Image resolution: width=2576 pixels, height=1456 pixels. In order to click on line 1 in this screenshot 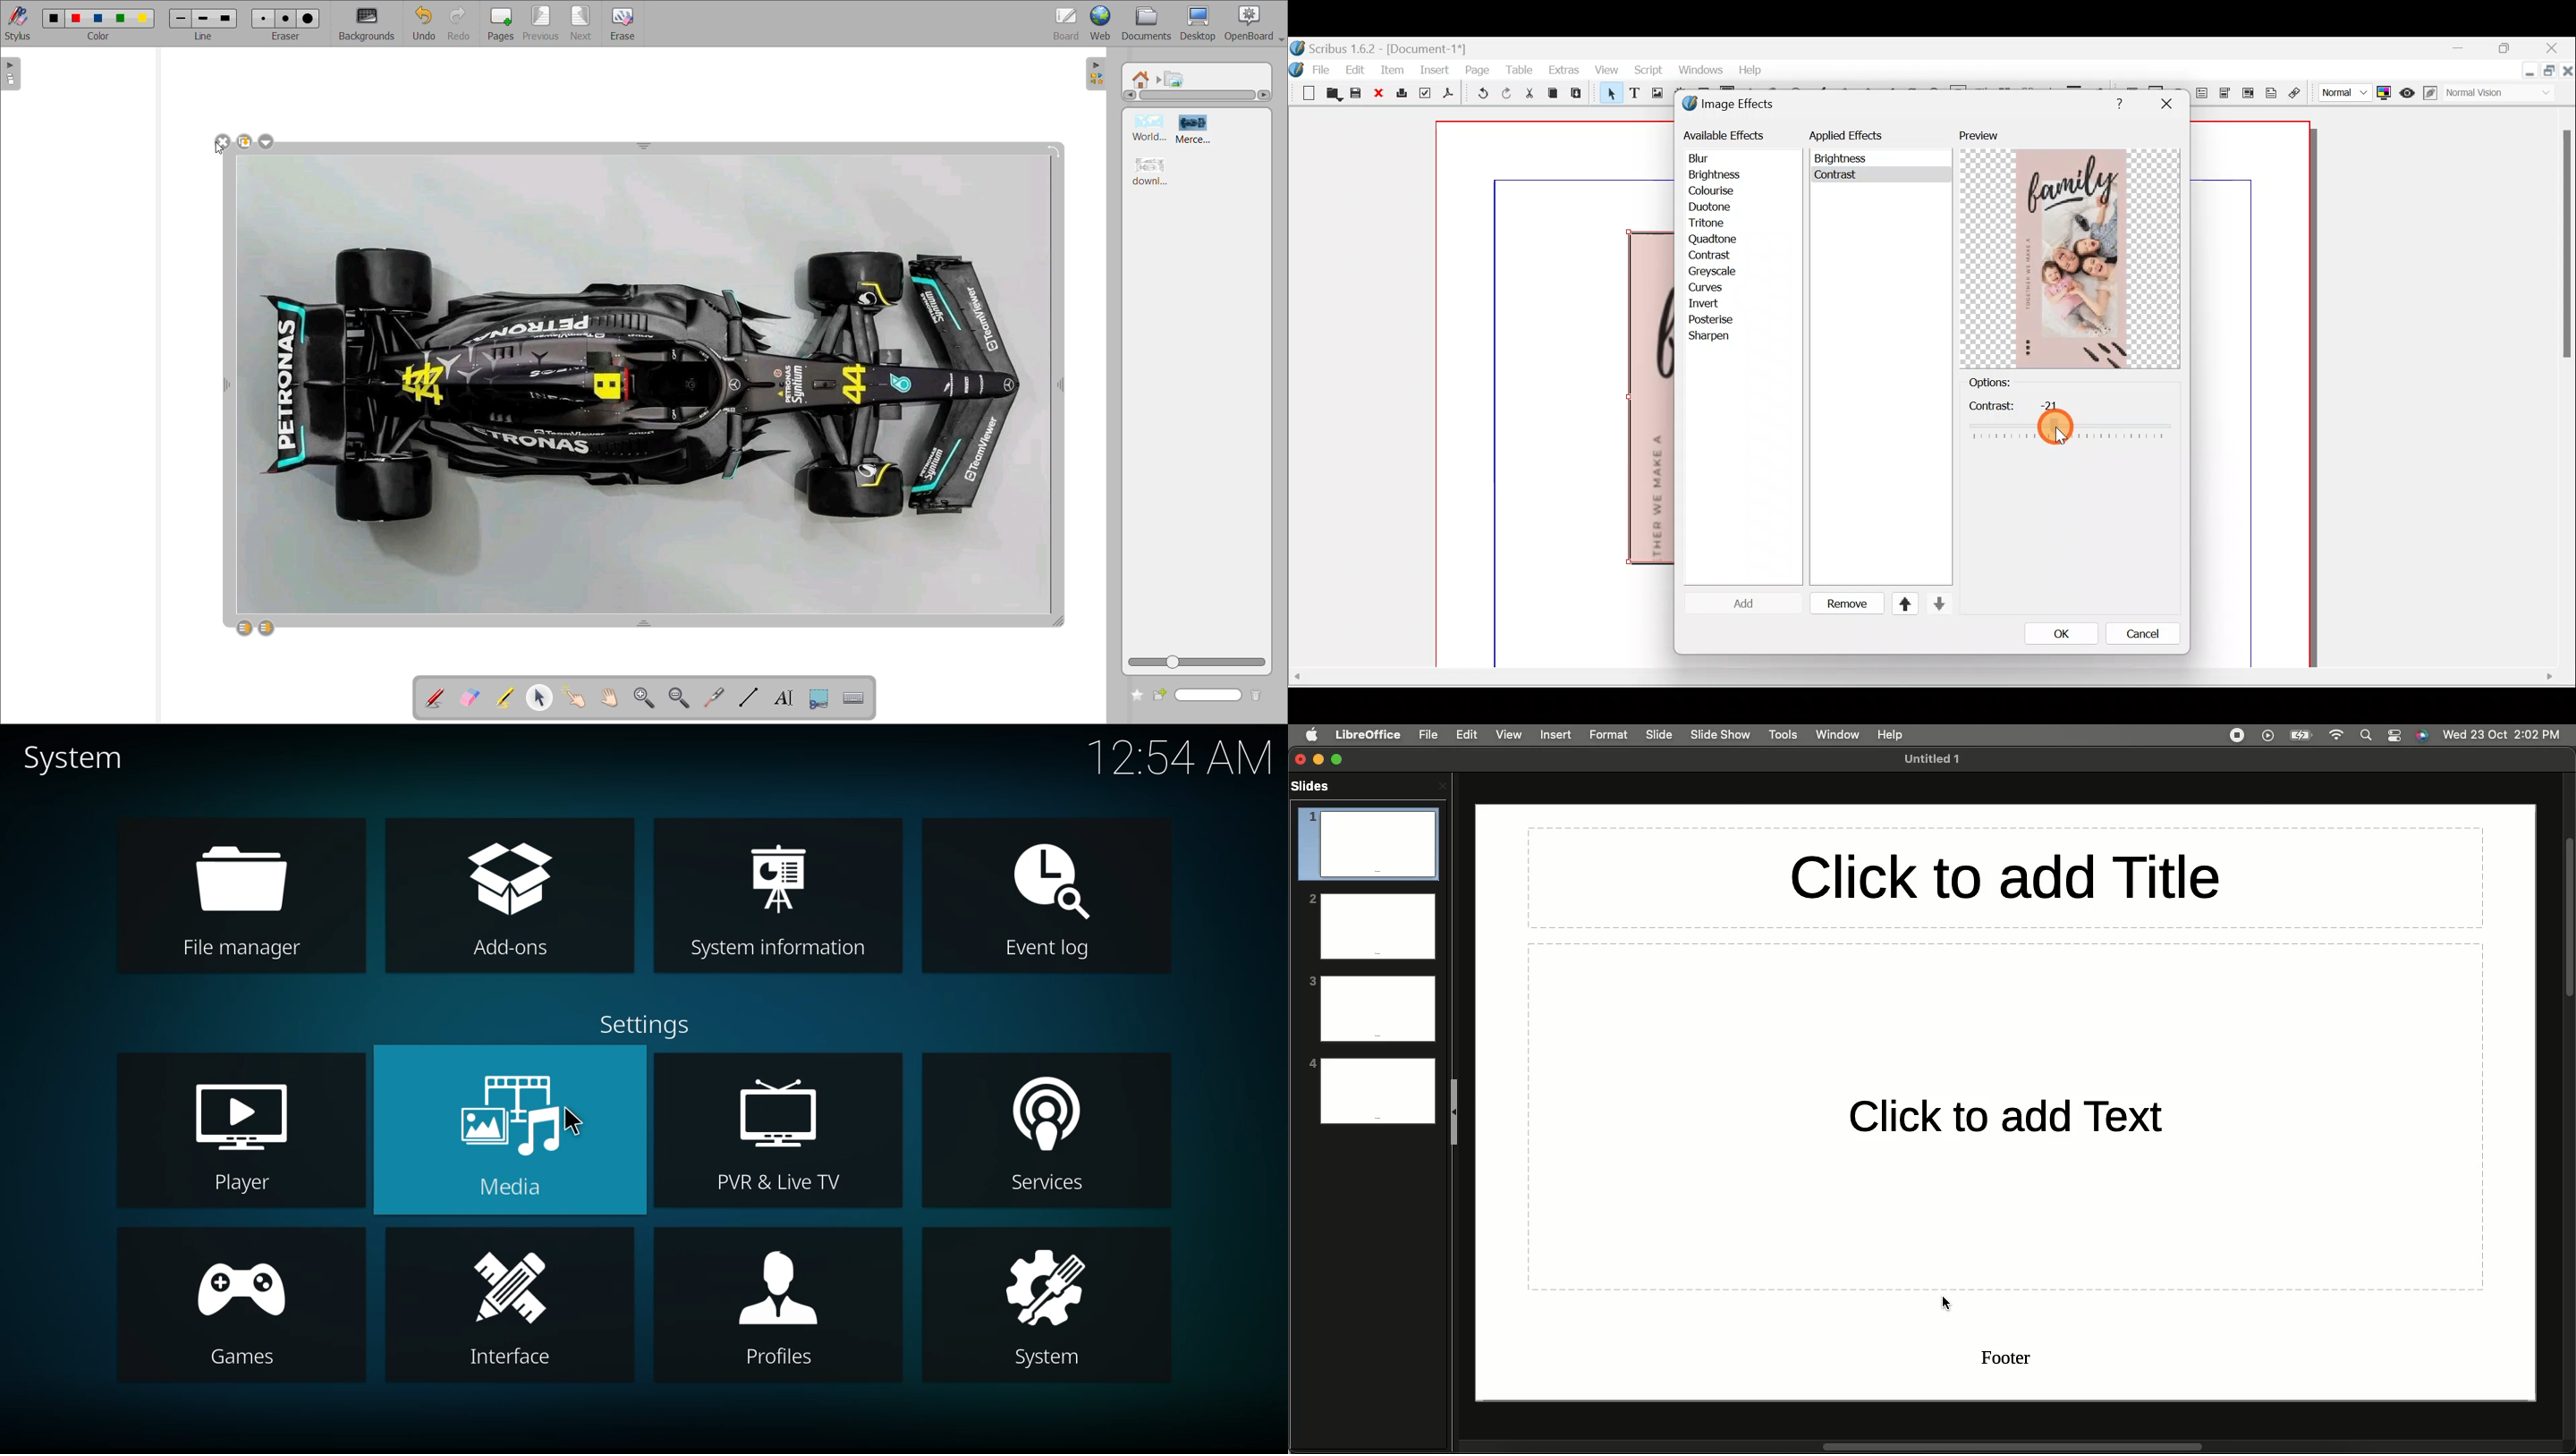, I will do `click(180, 18)`.